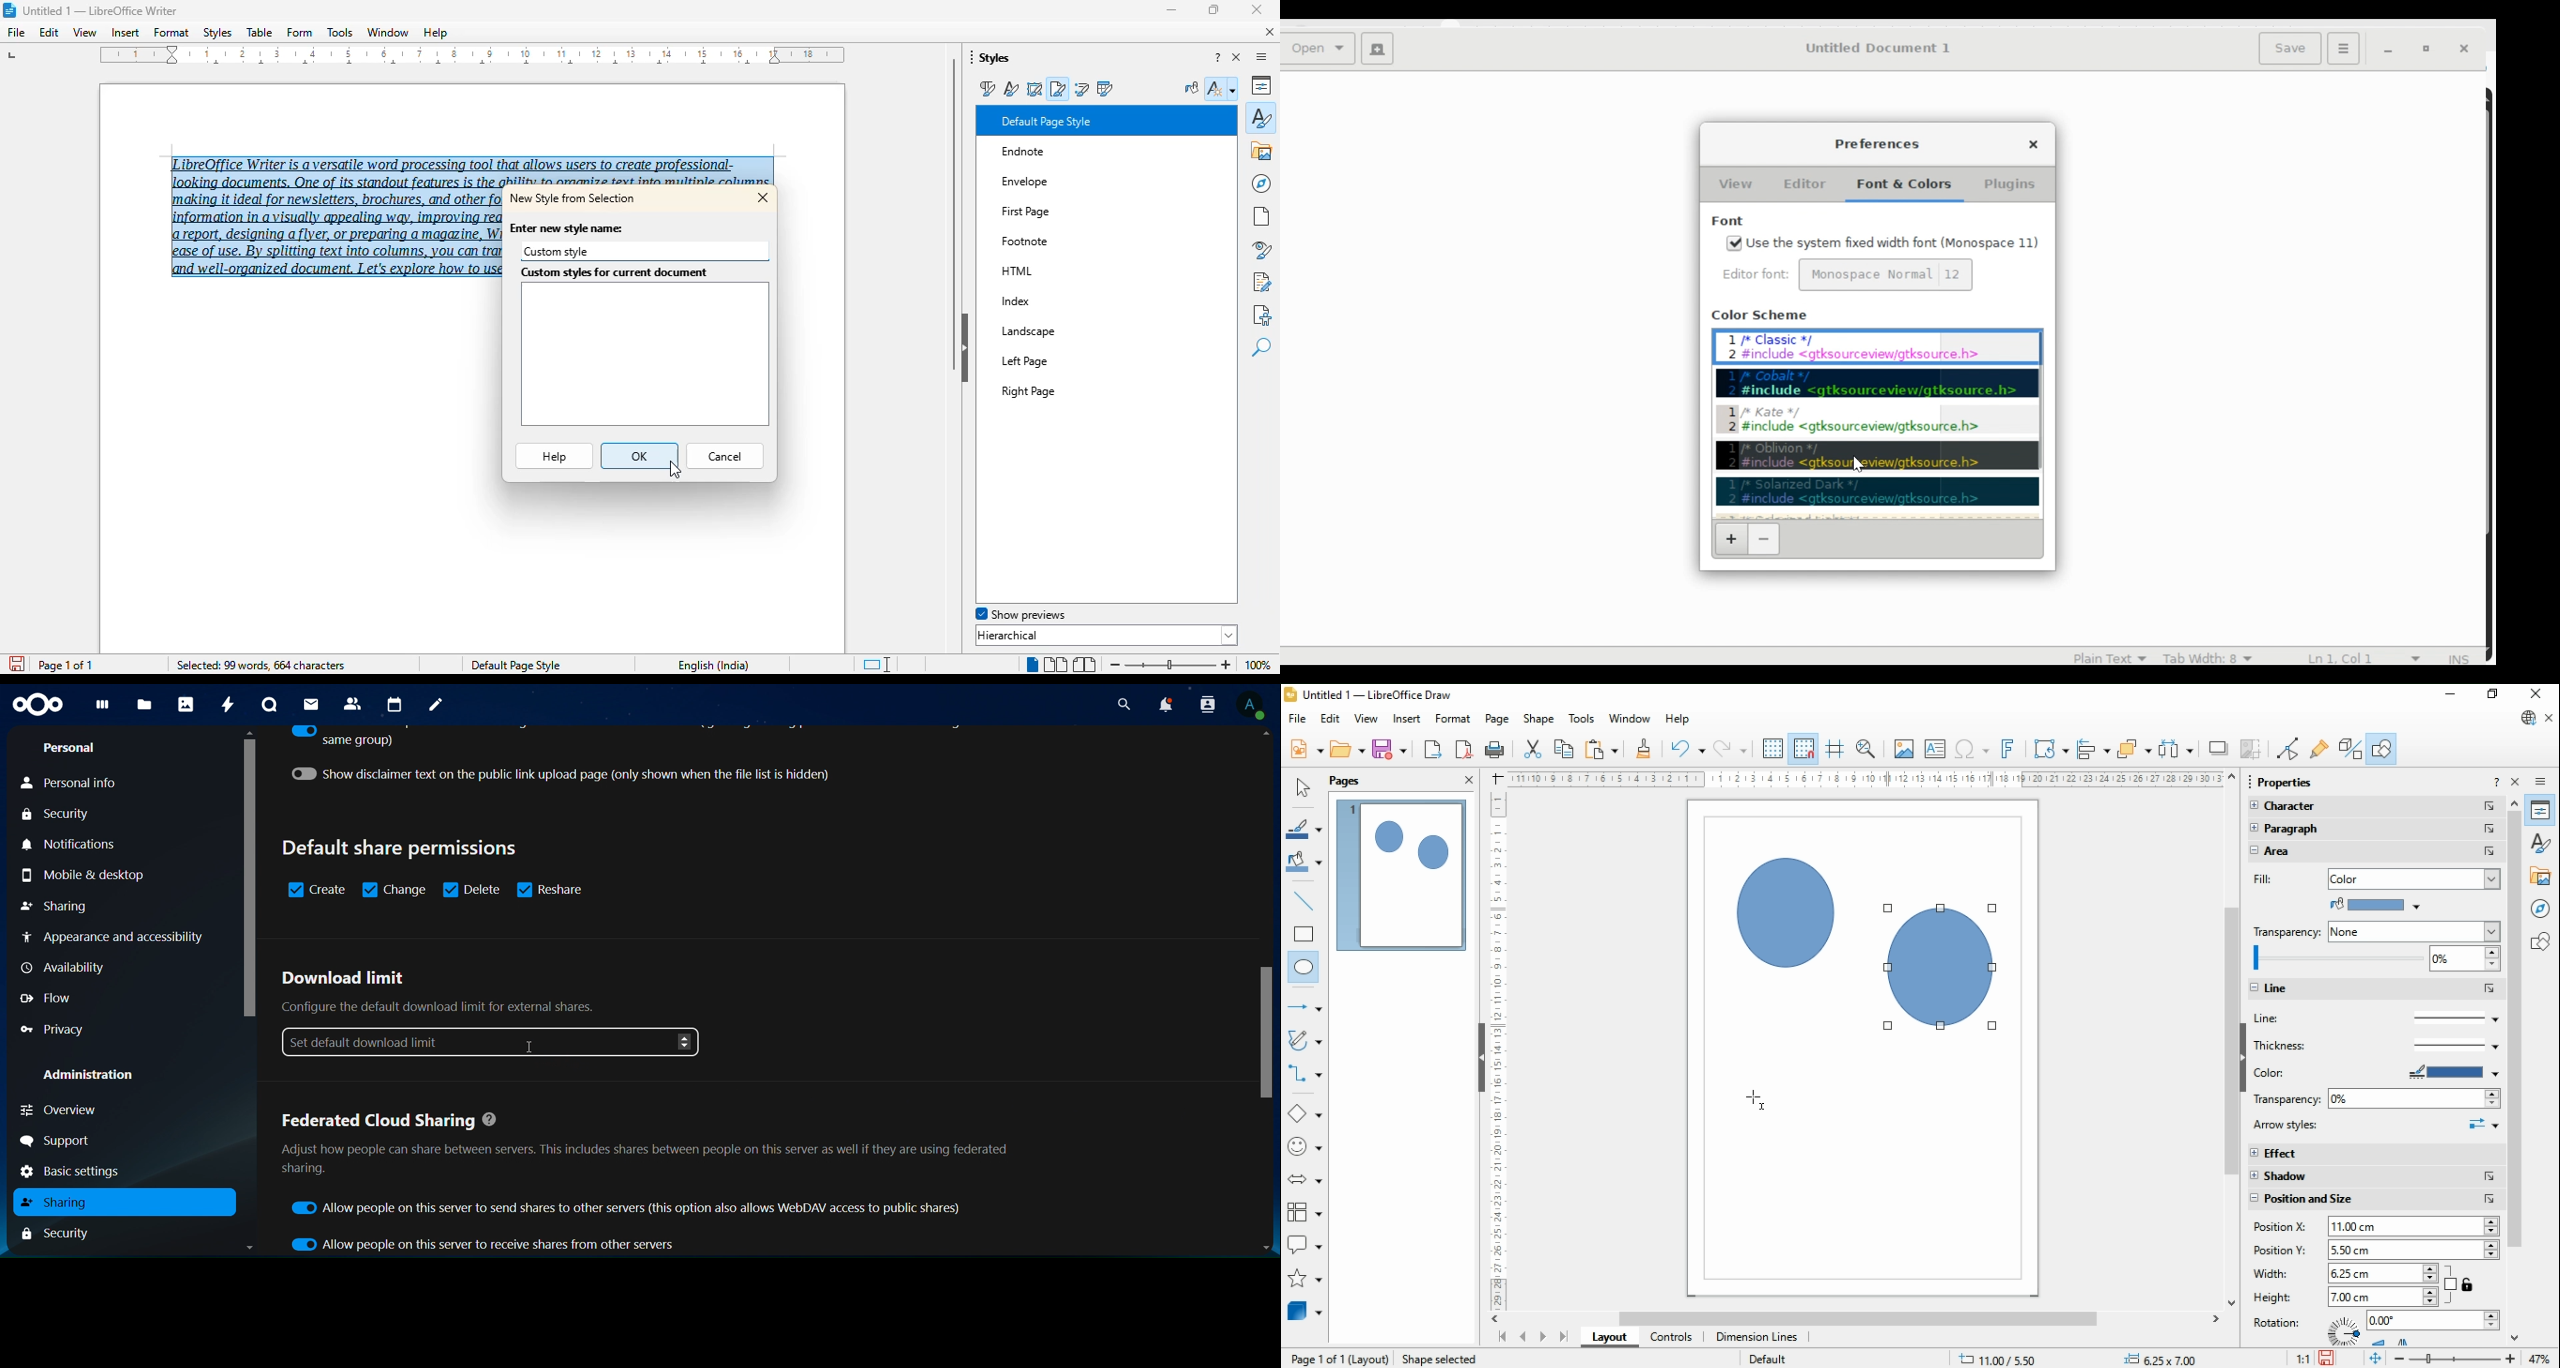  I want to click on list styles, so click(1082, 88).